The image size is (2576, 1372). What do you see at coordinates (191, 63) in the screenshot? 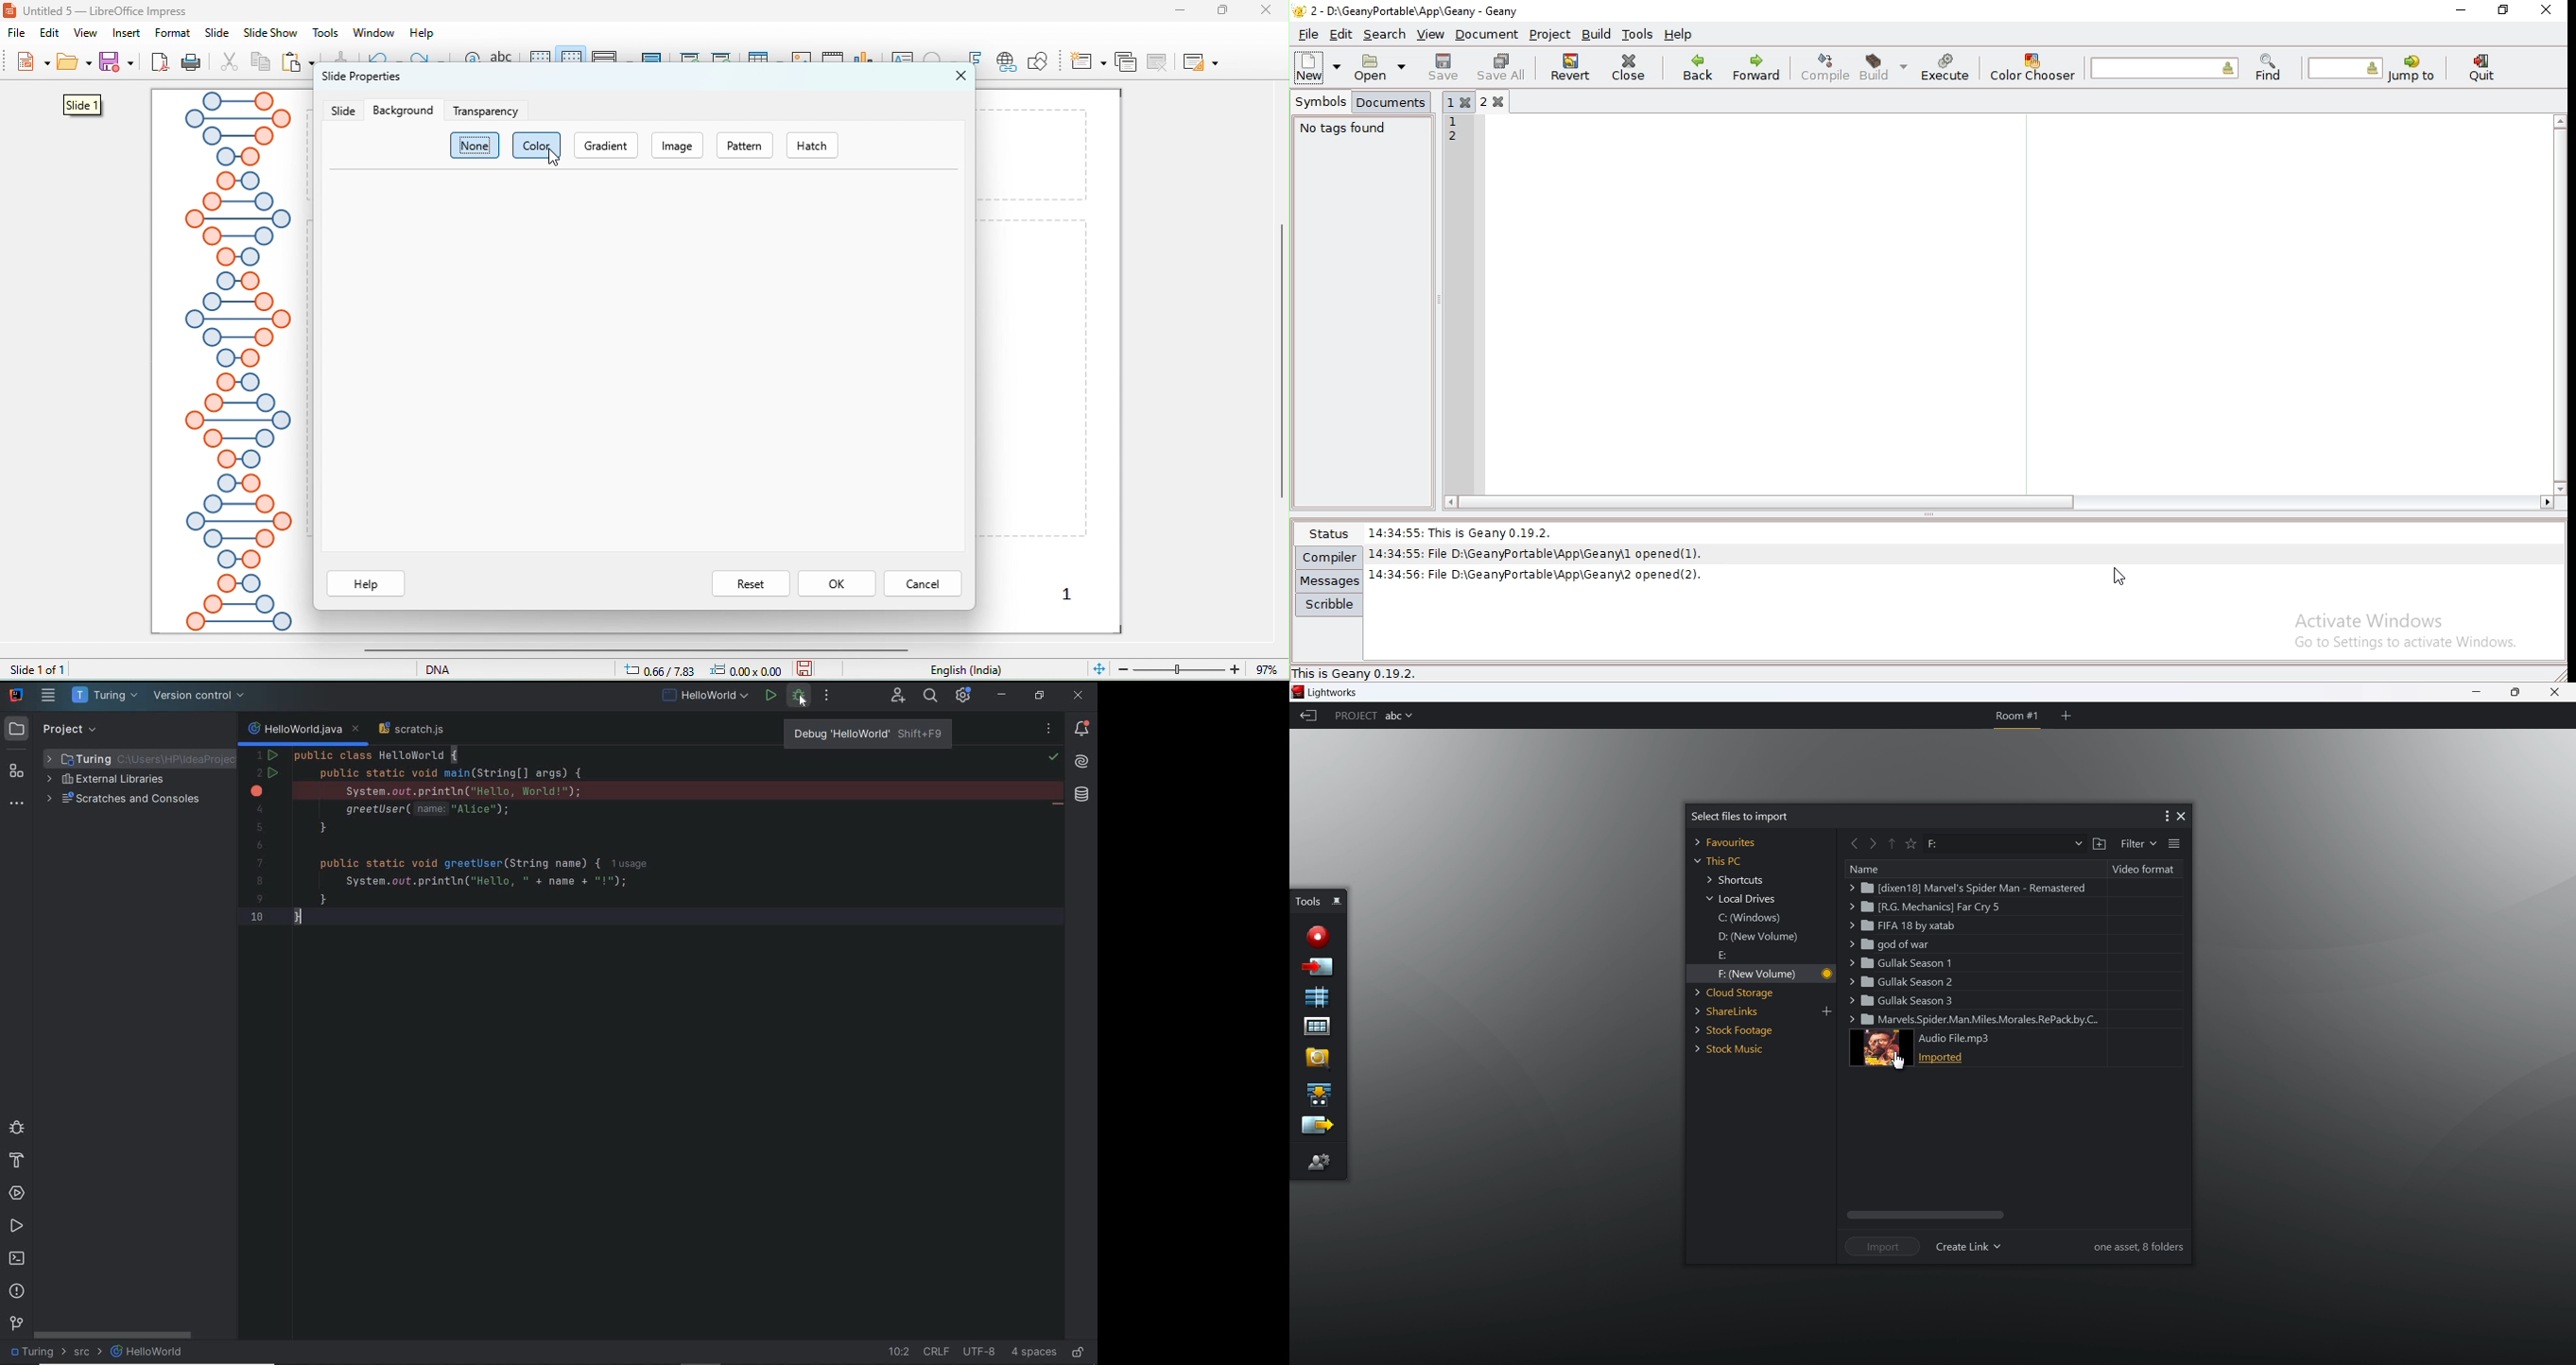
I see `print` at bounding box center [191, 63].